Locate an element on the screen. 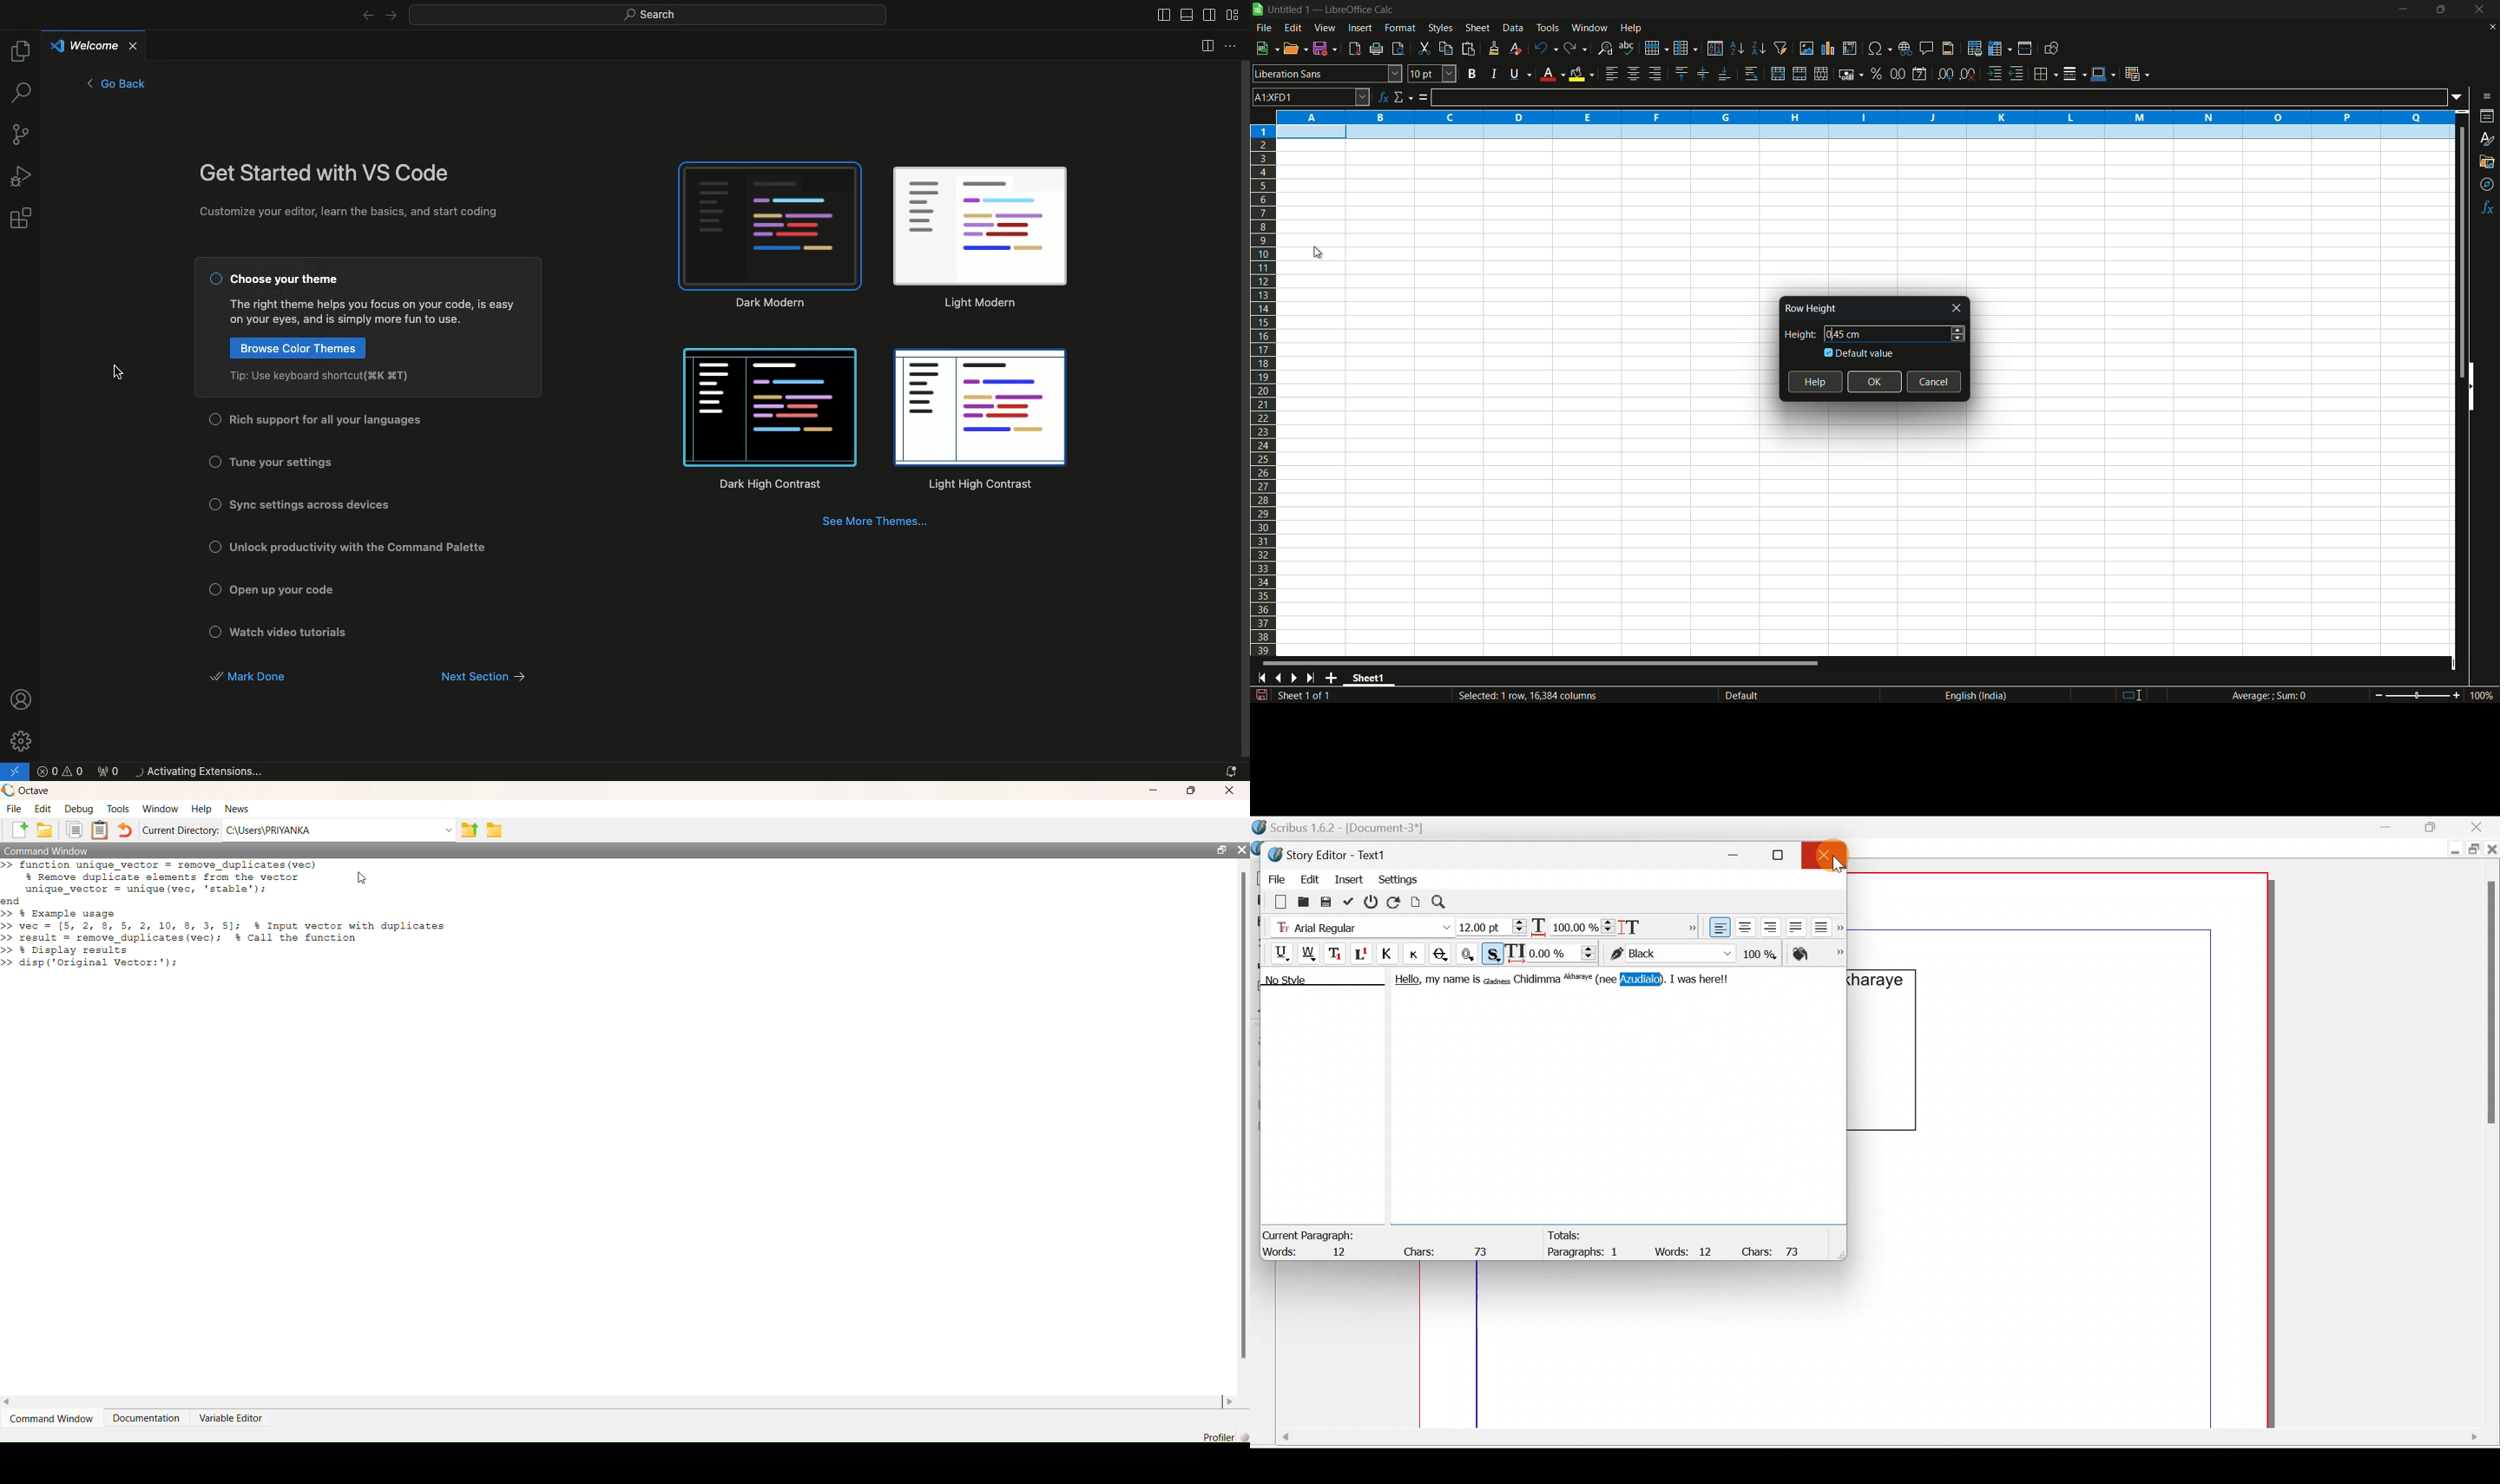 Image resolution: width=2520 pixels, height=1484 pixels. format as currency is located at coordinates (1851, 74).